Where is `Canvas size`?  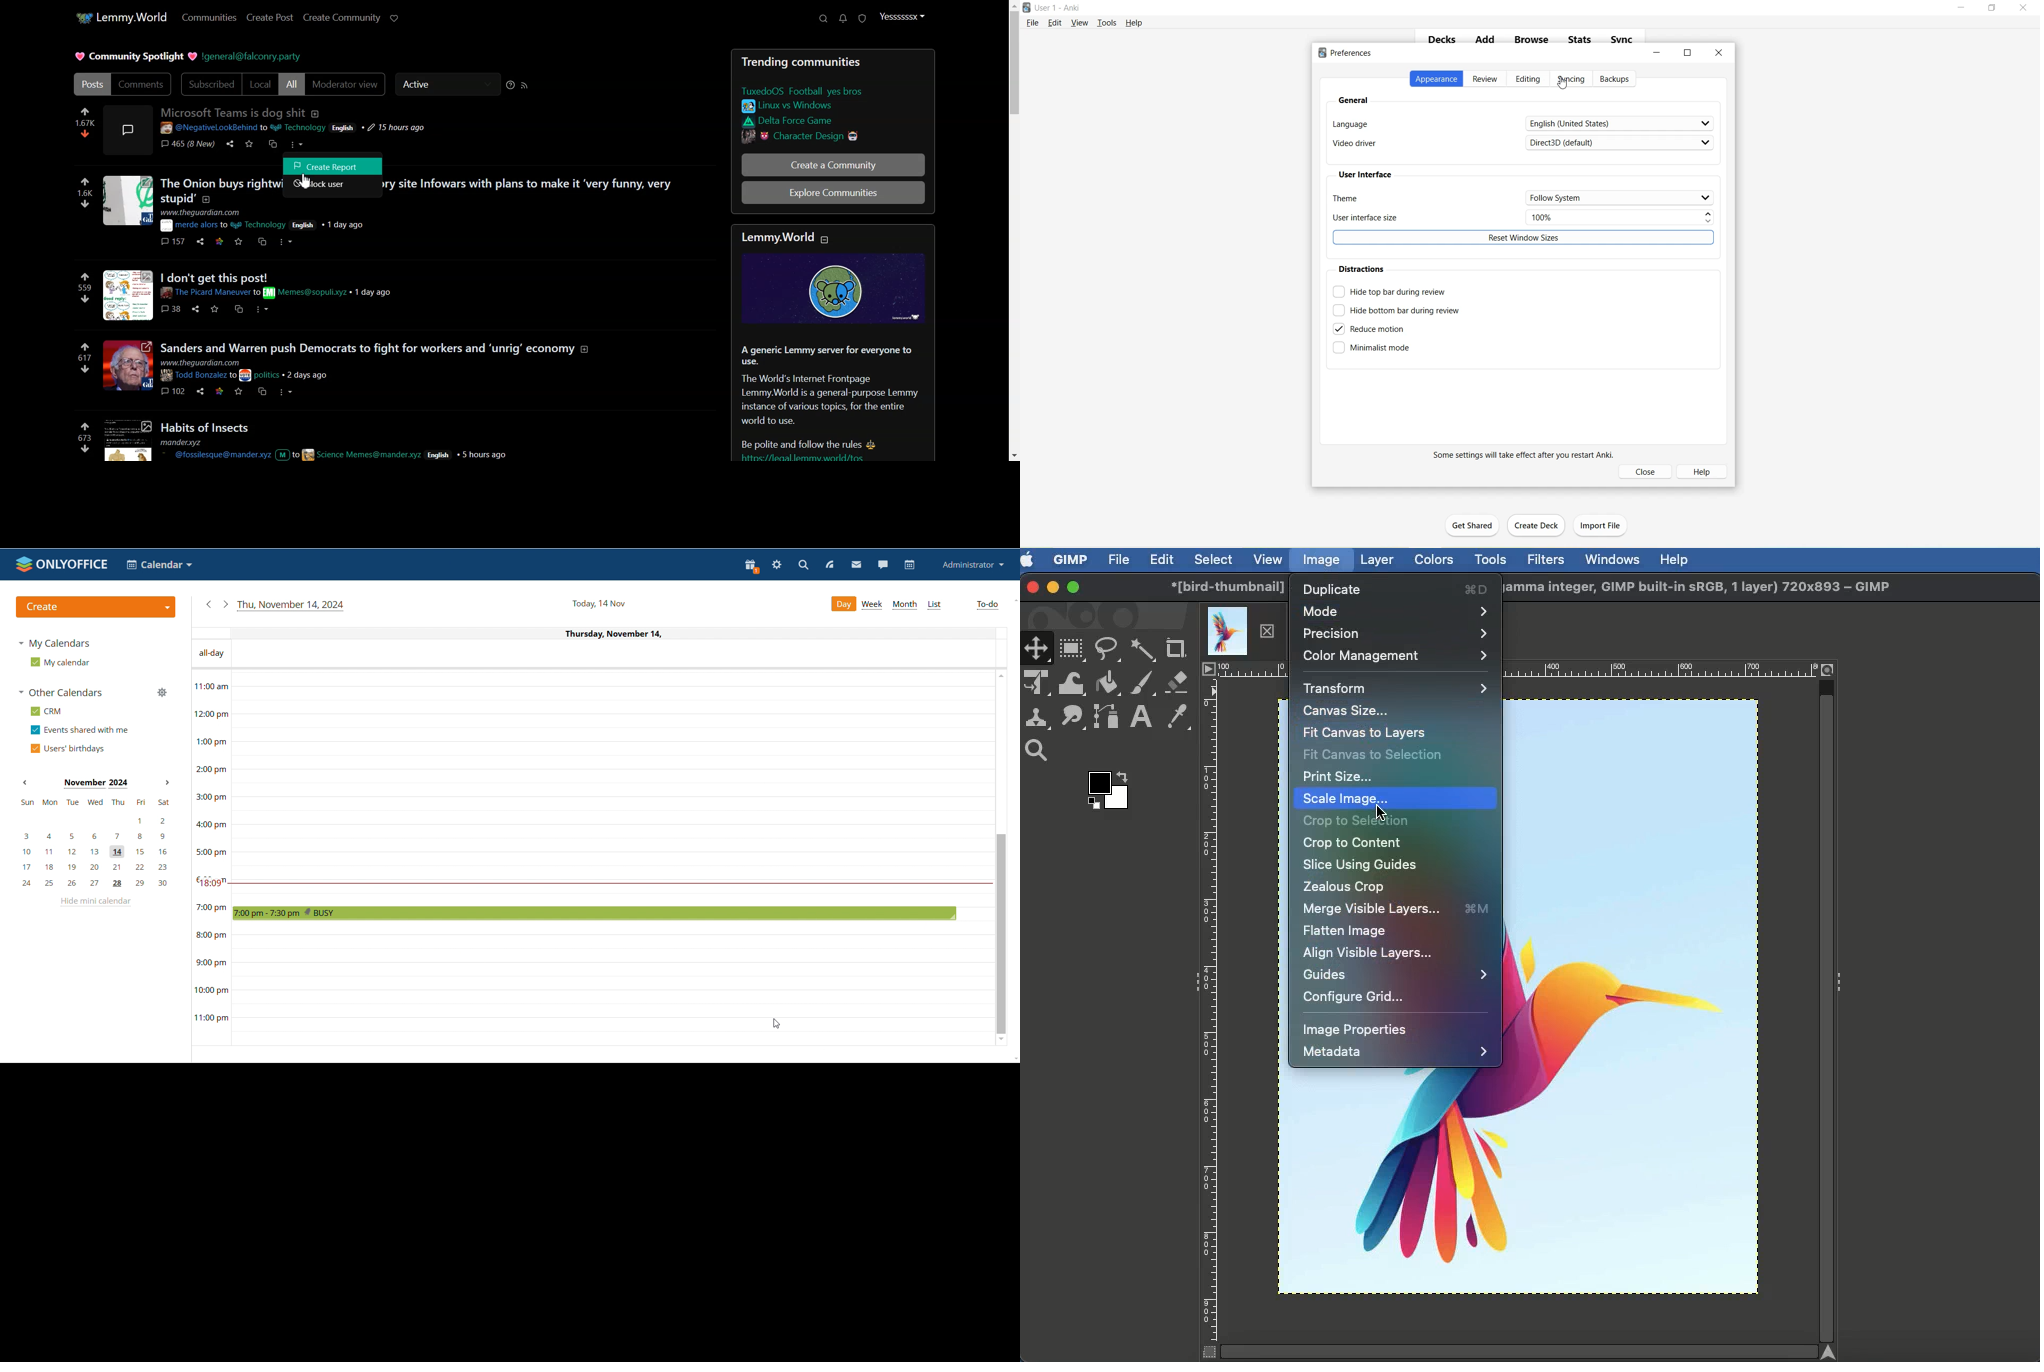
Canvas size is located at coordinates (1344, 713).